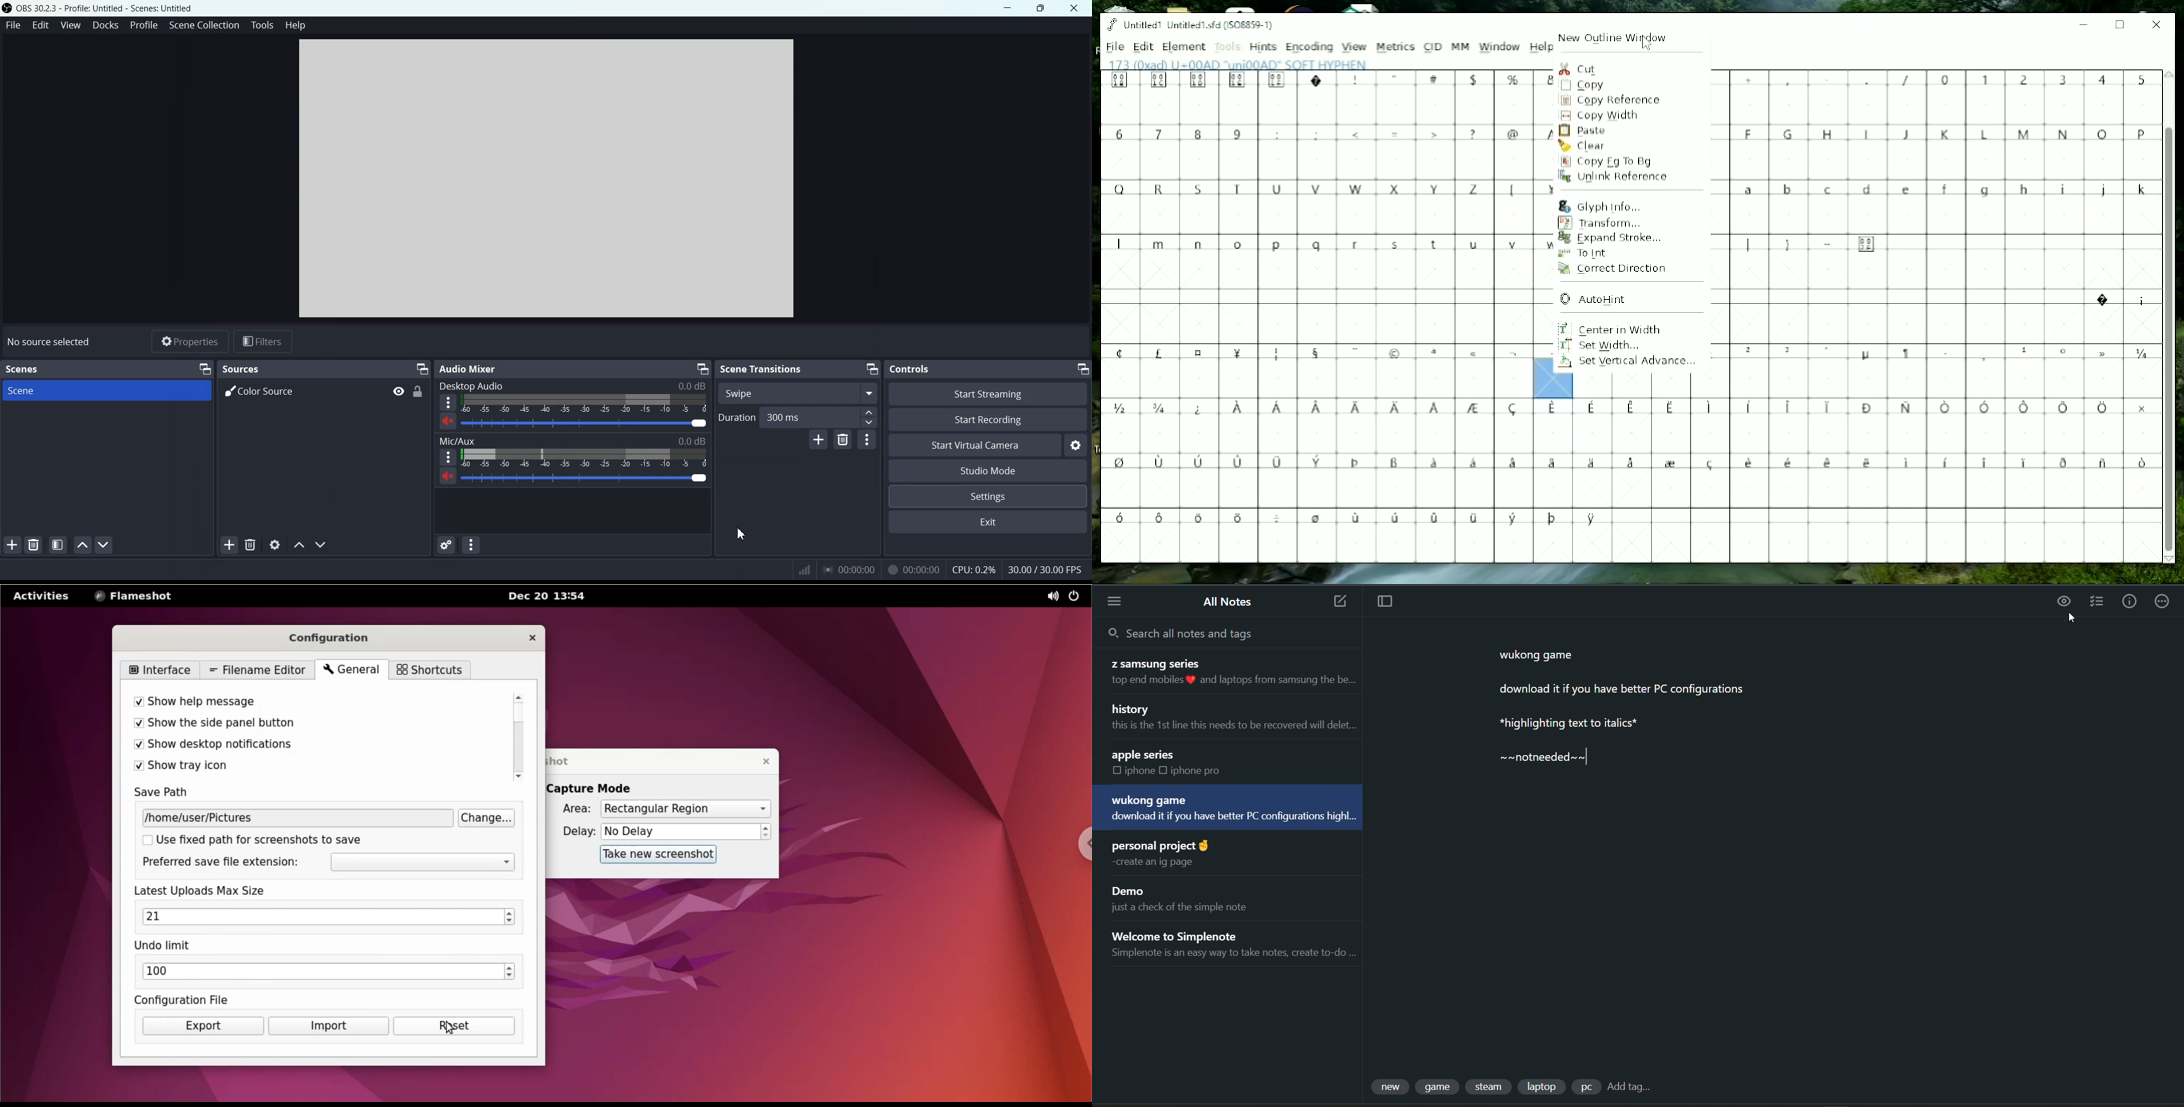  I want to click on Text, so click(572, 439).